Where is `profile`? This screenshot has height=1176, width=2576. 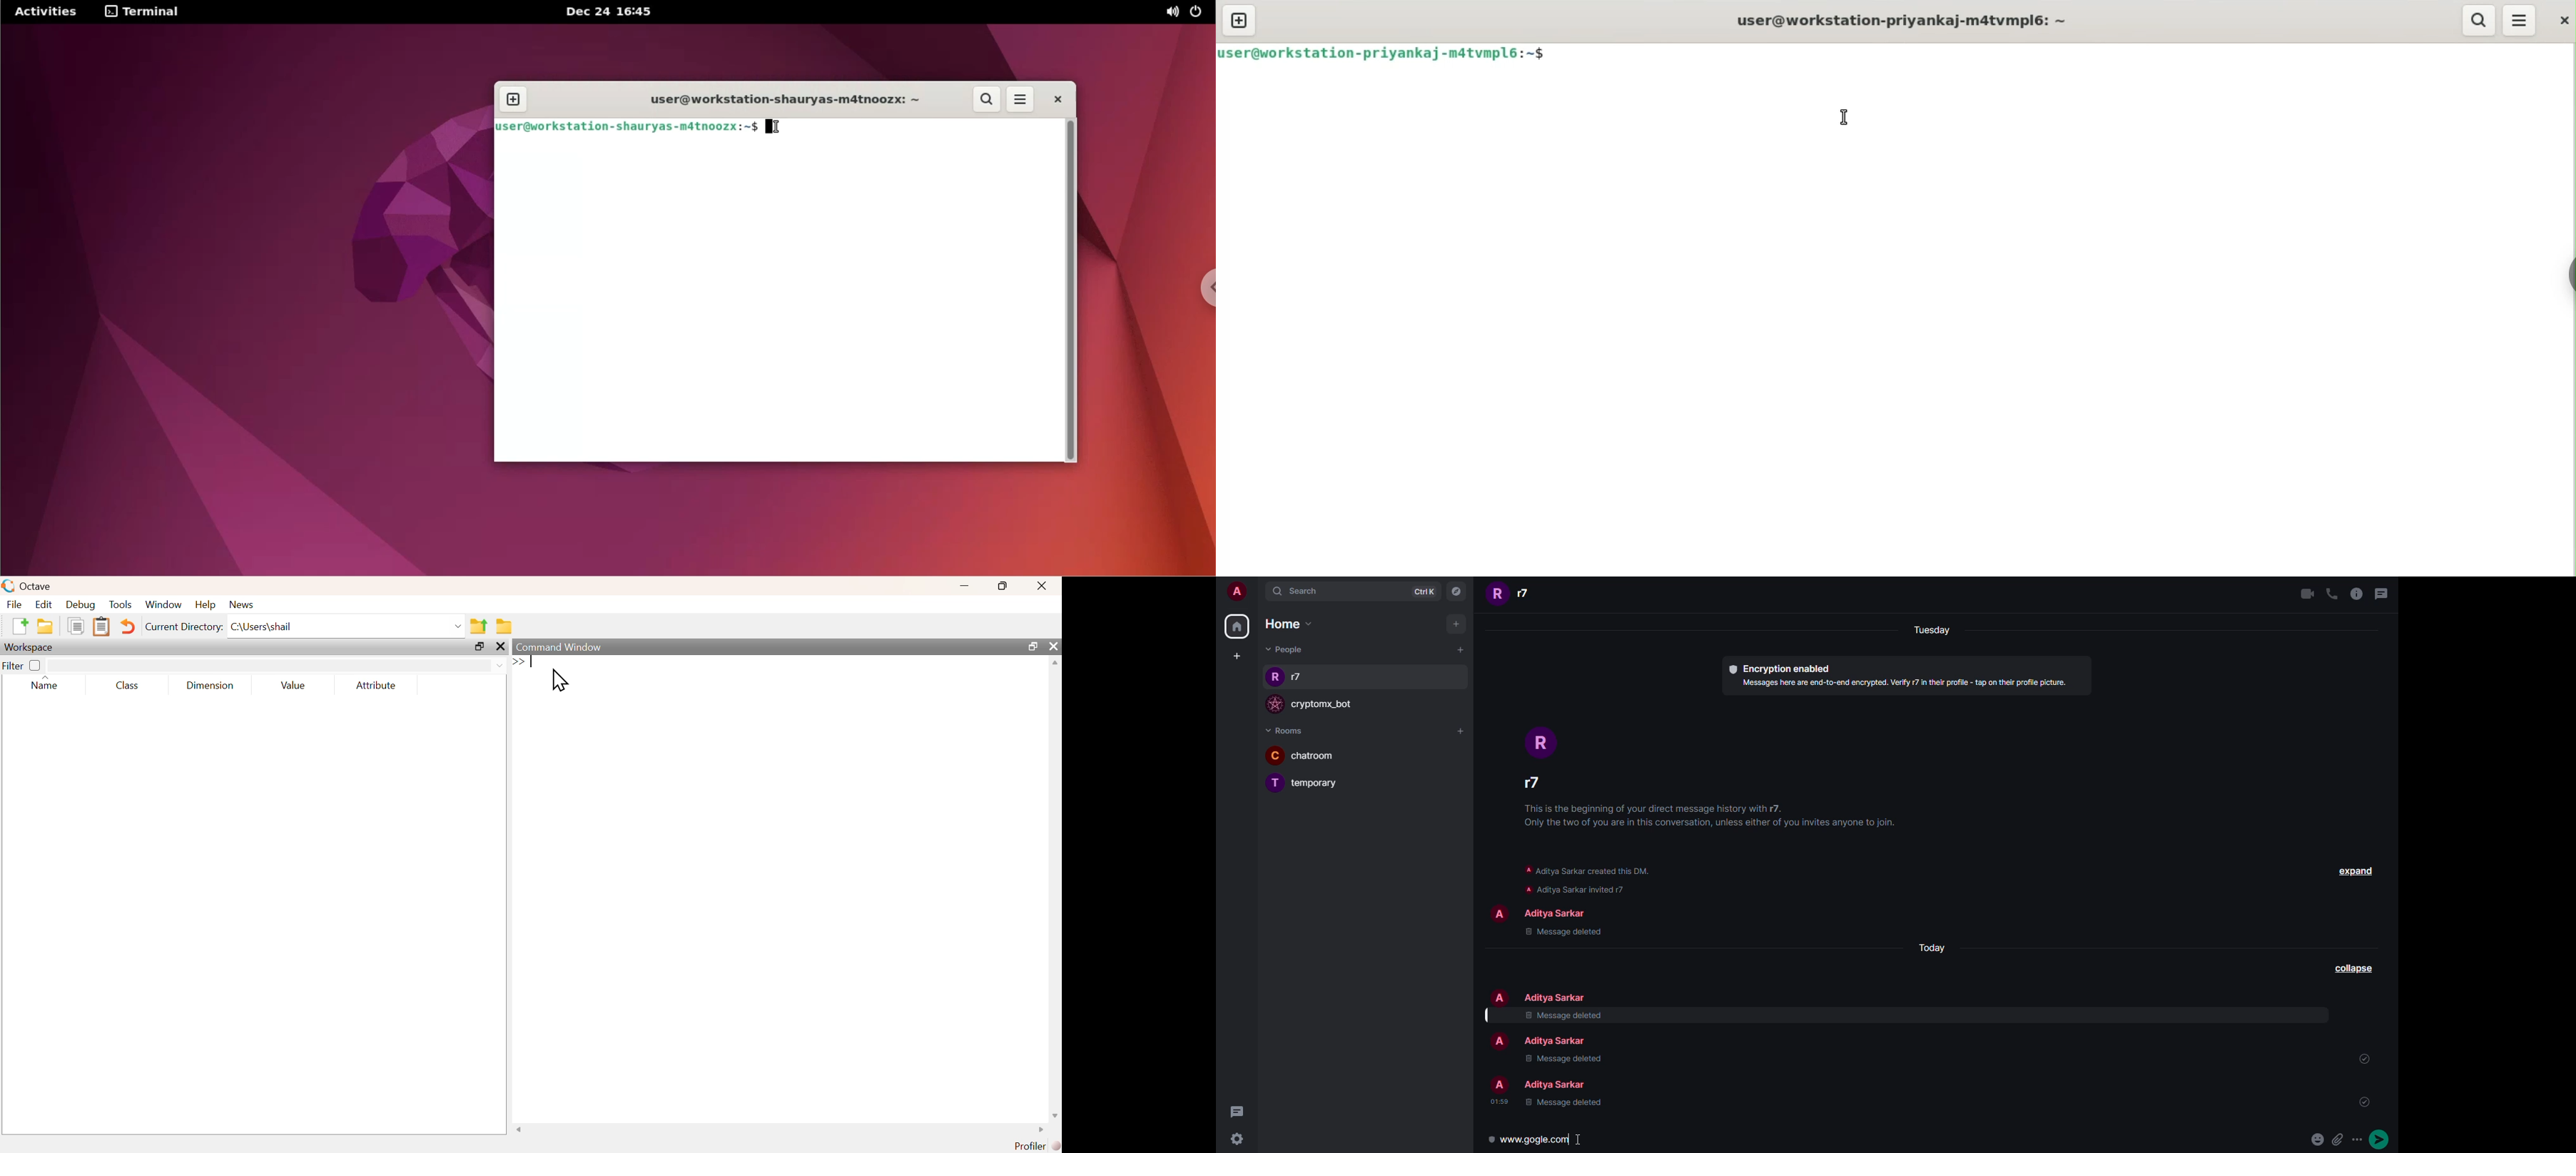 profile is located at coordinates (1501, 1042).